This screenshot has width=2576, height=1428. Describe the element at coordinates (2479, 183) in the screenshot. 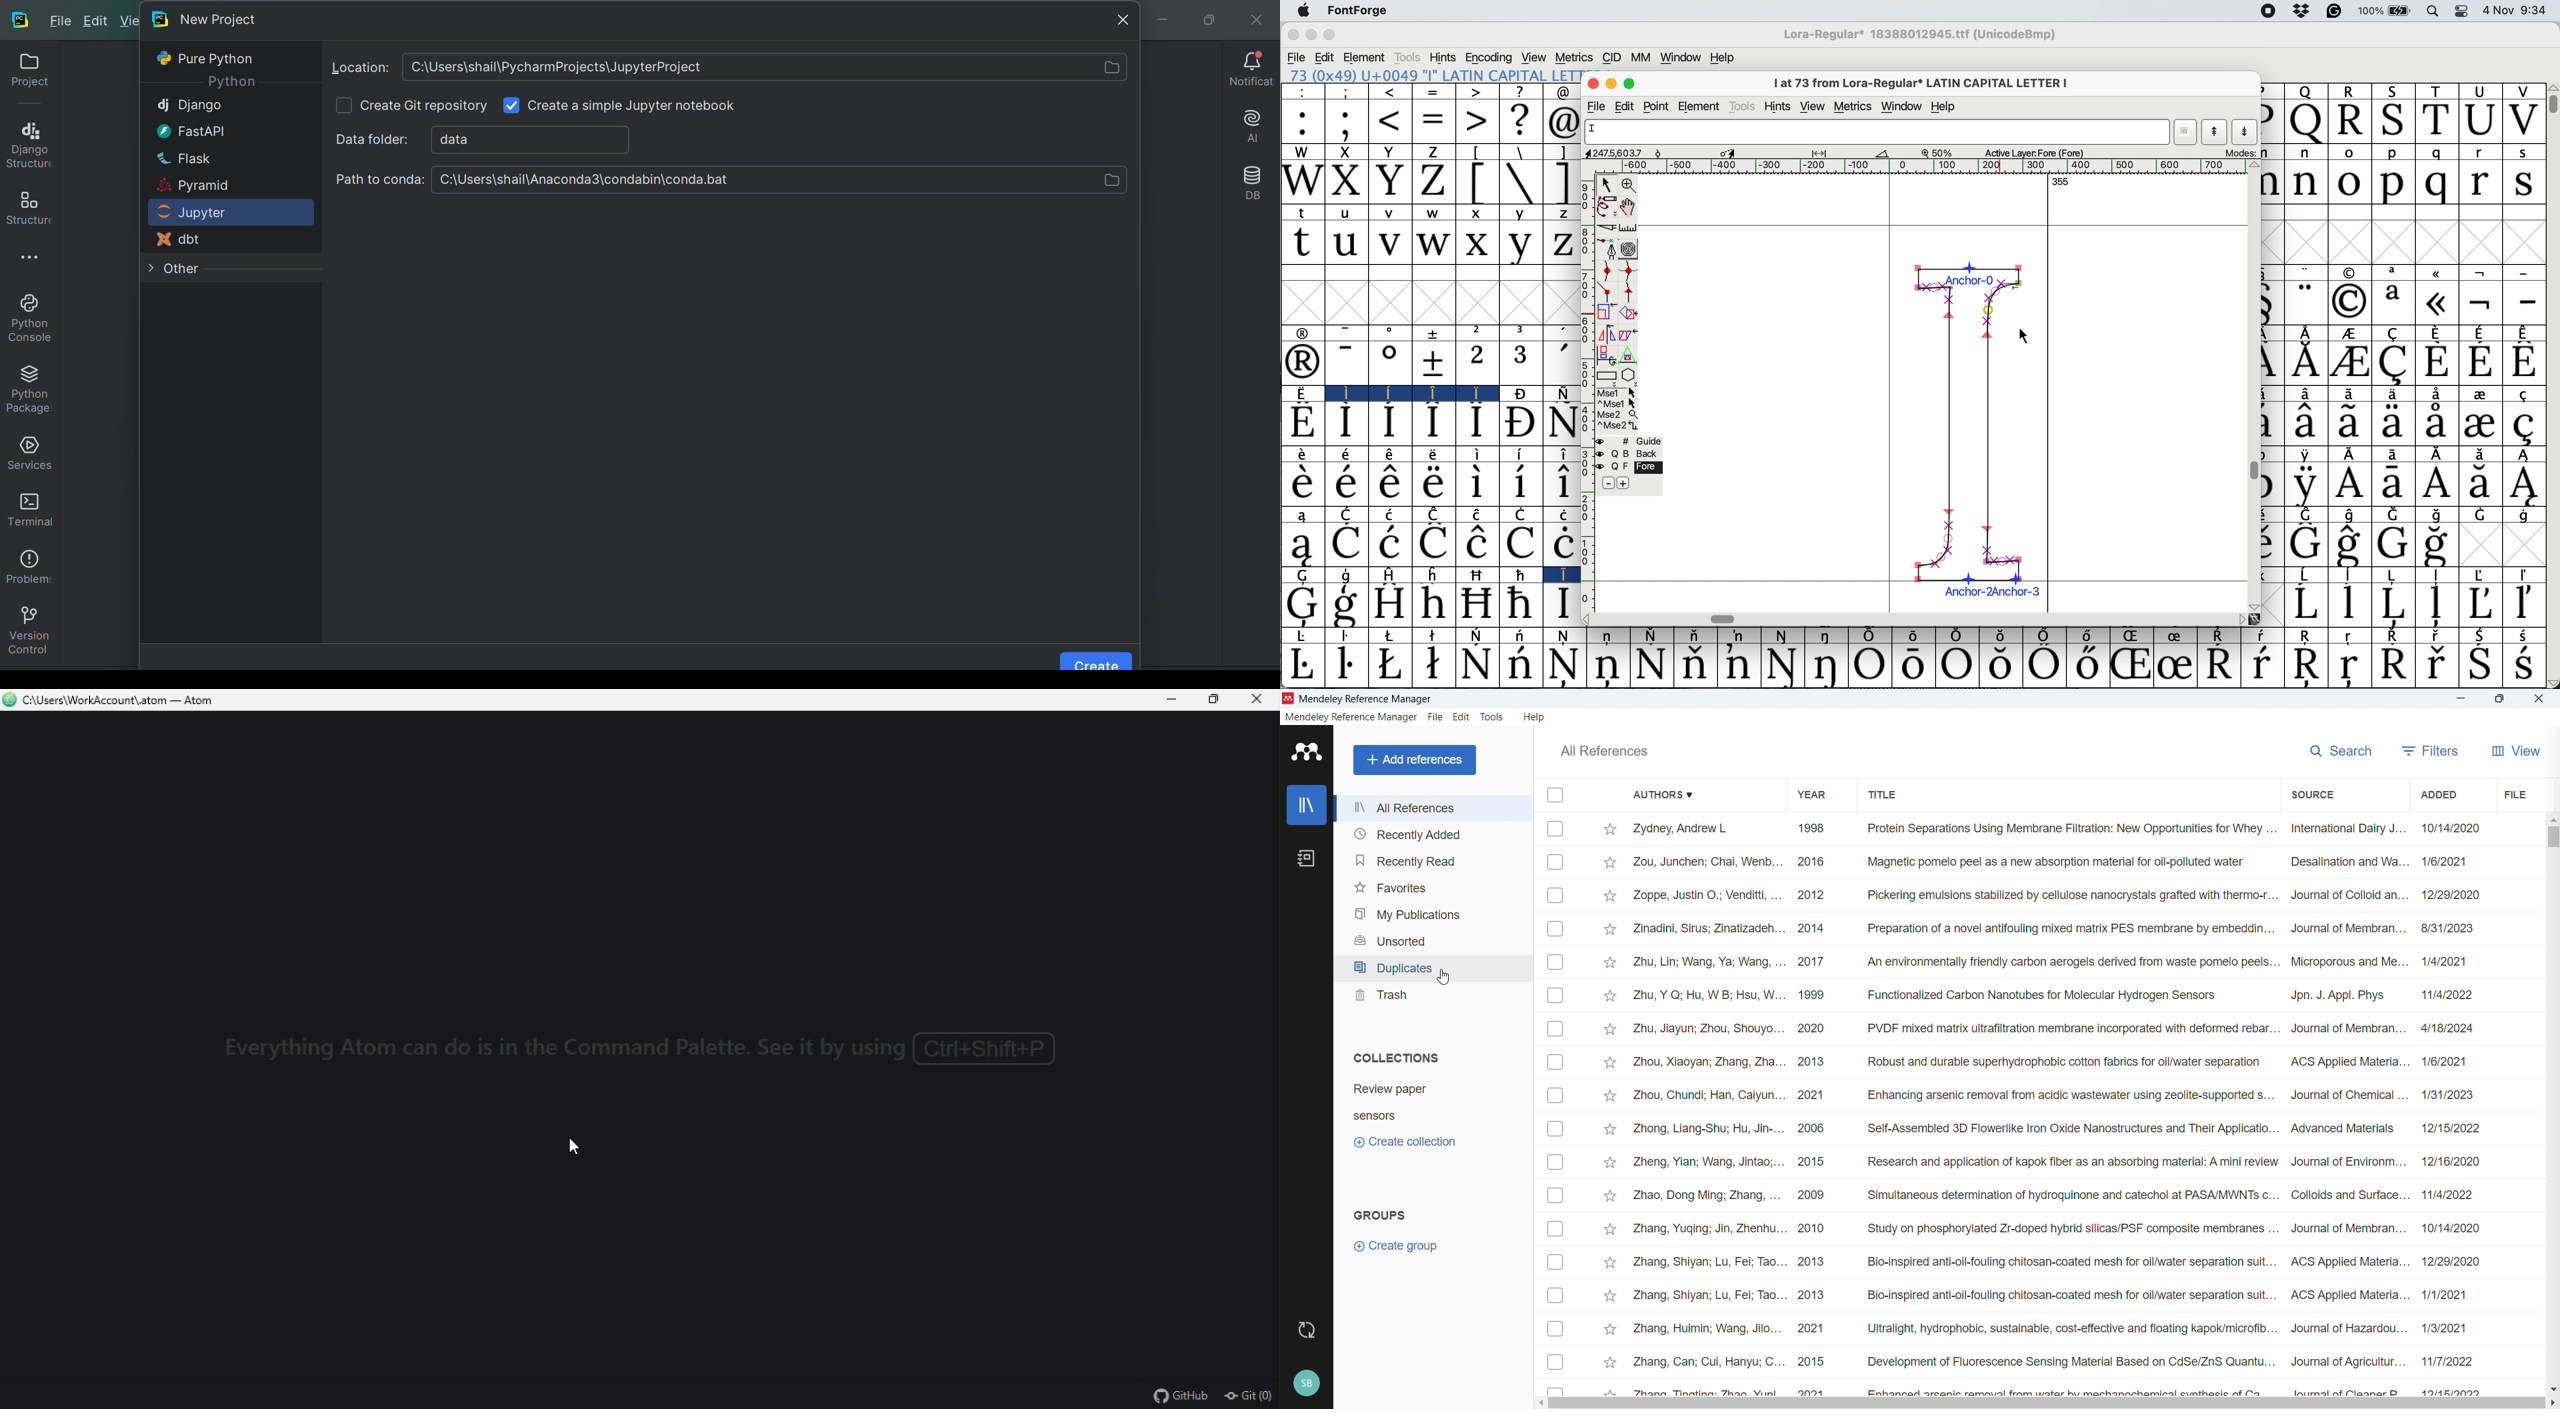

I see `r` at that location.